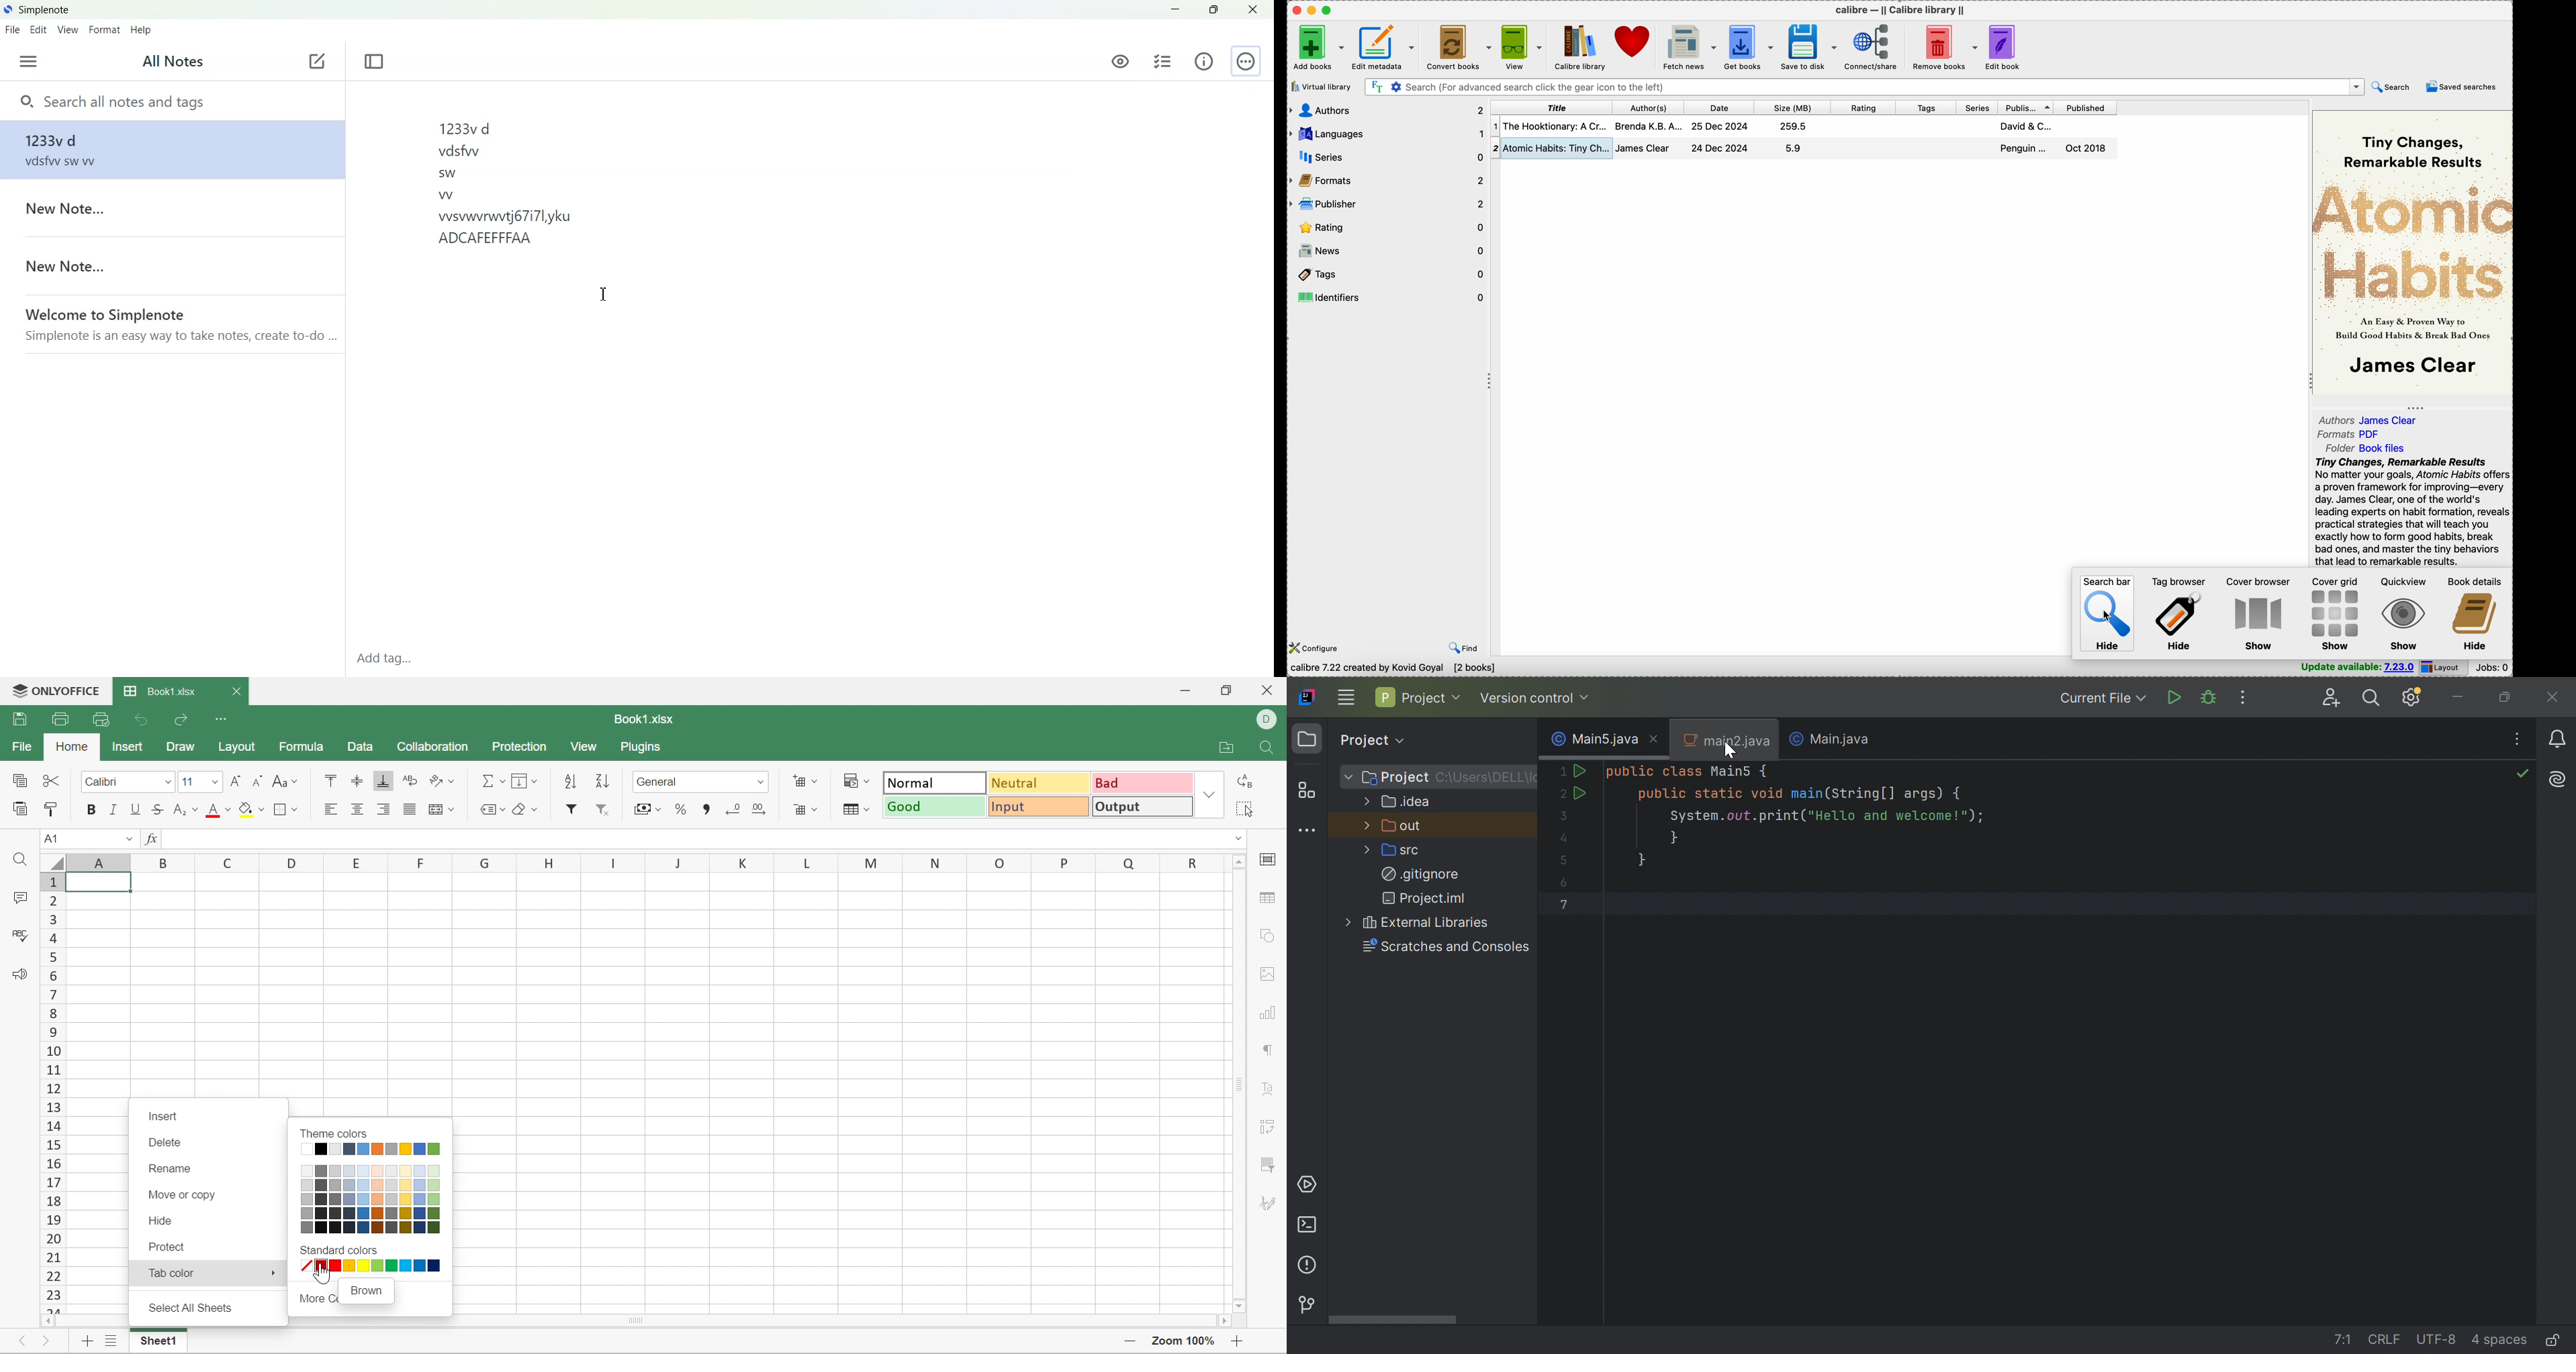 Image resolution: width=2576 pixels, height=1372 pixels. I want to click on Cell A1 highlighted, so click(102, 882).